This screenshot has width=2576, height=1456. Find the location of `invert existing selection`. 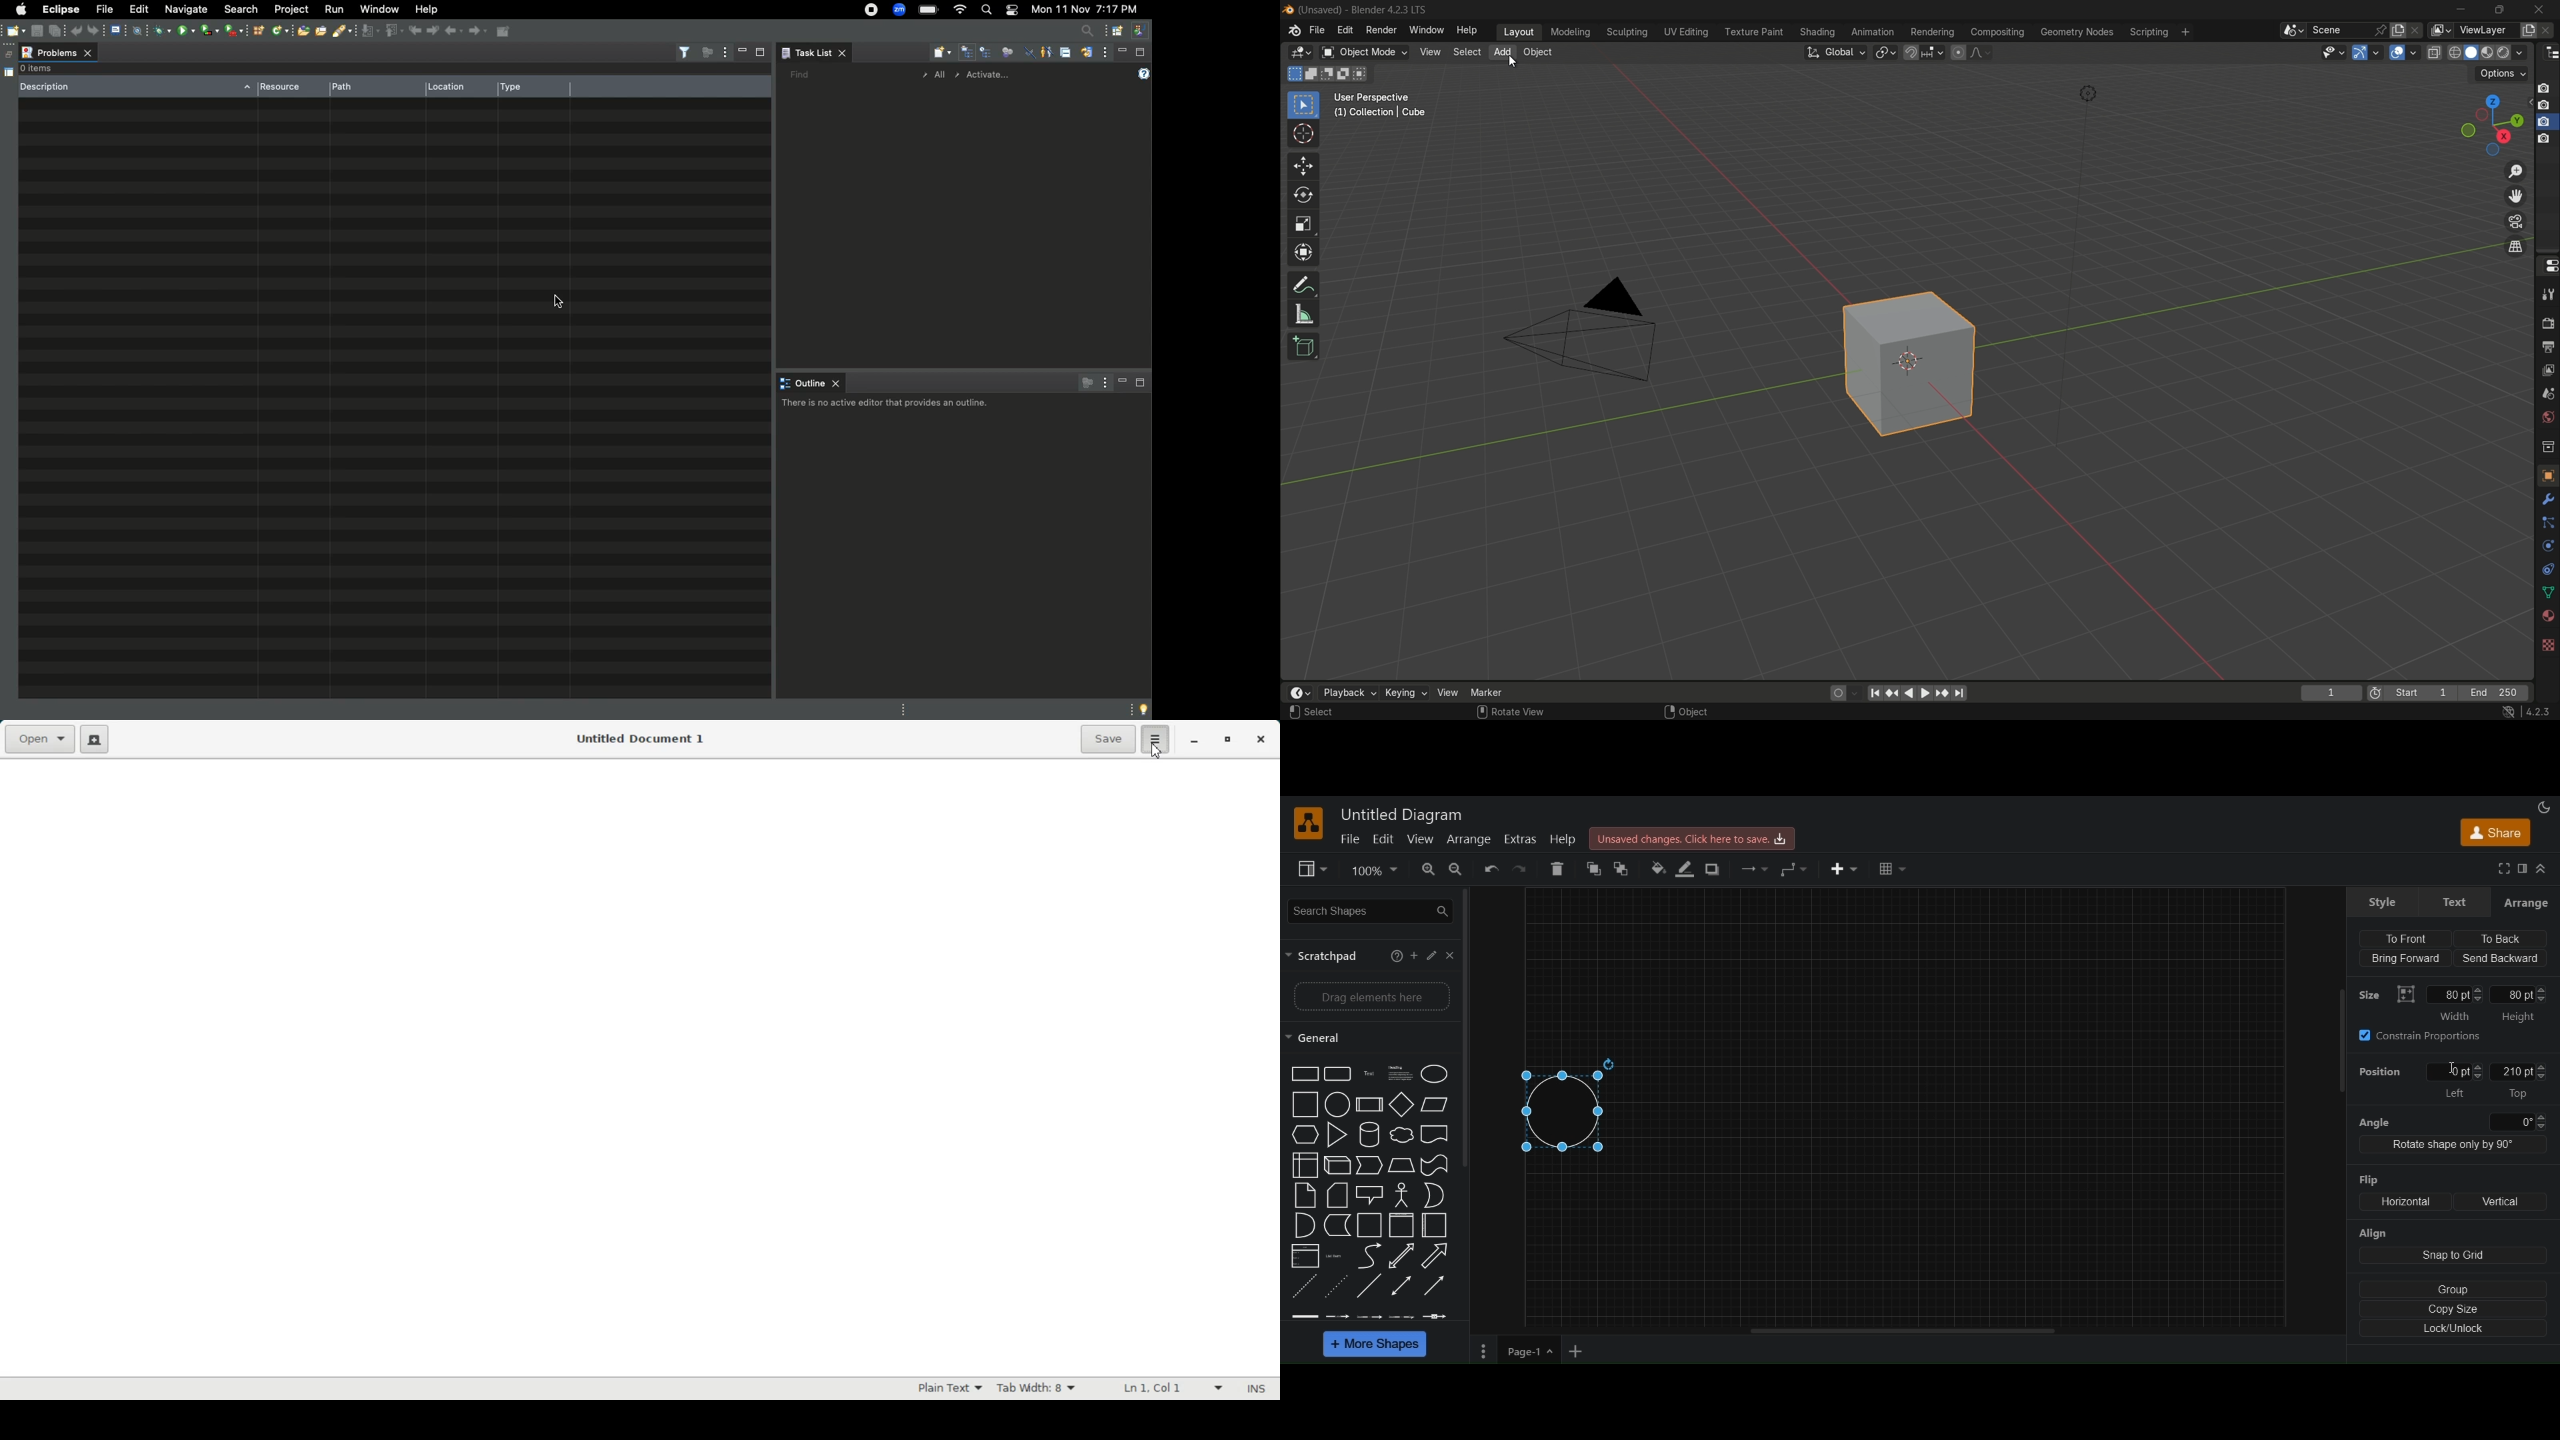

invert existing selection is located at coordinates (1347, 74).